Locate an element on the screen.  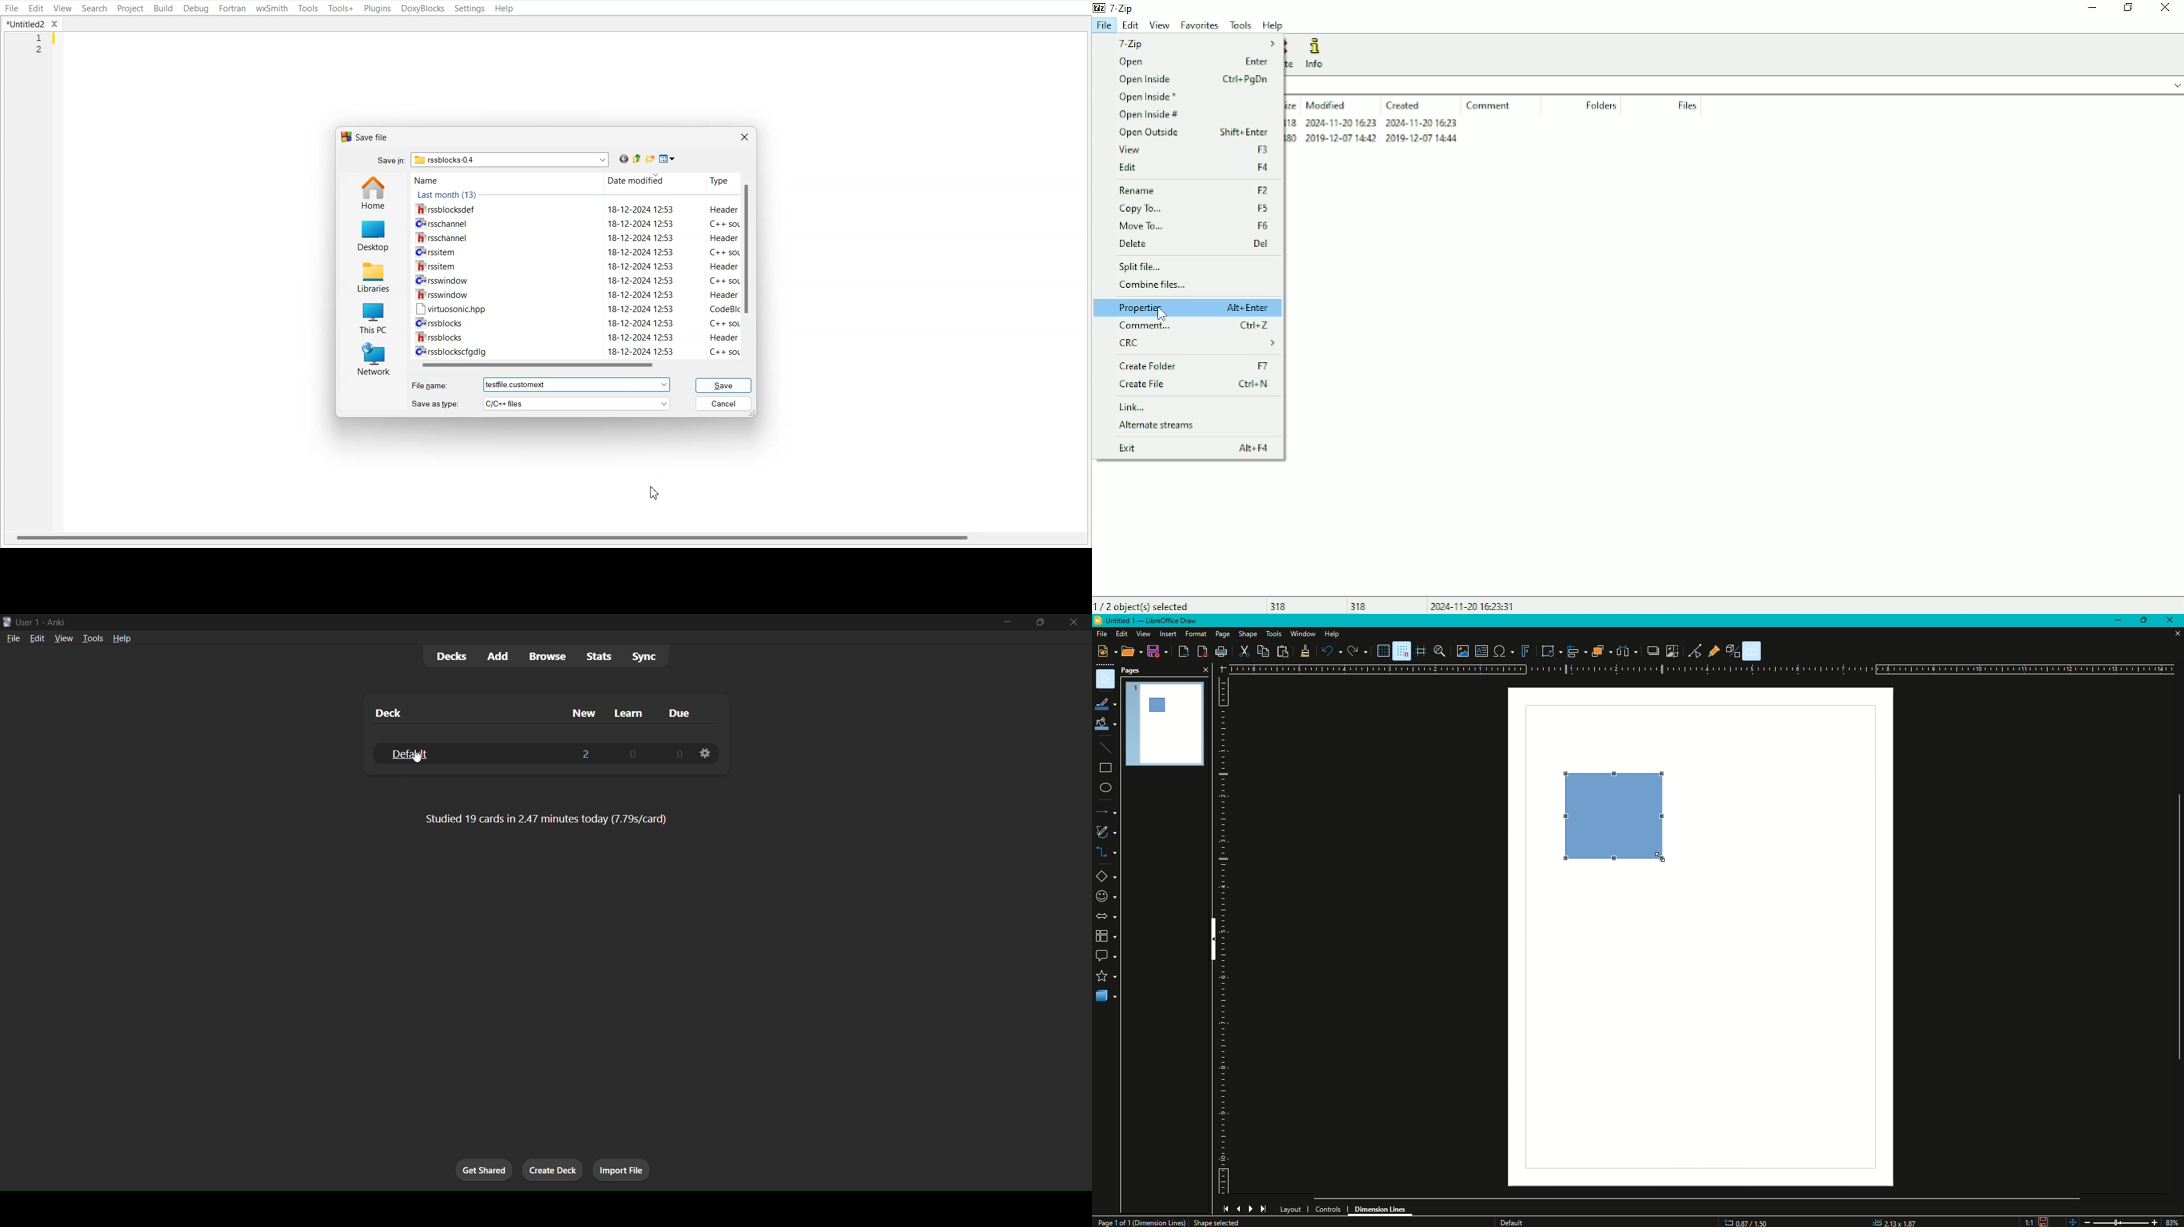
Page Preview is located at coordinates (1165, 722).